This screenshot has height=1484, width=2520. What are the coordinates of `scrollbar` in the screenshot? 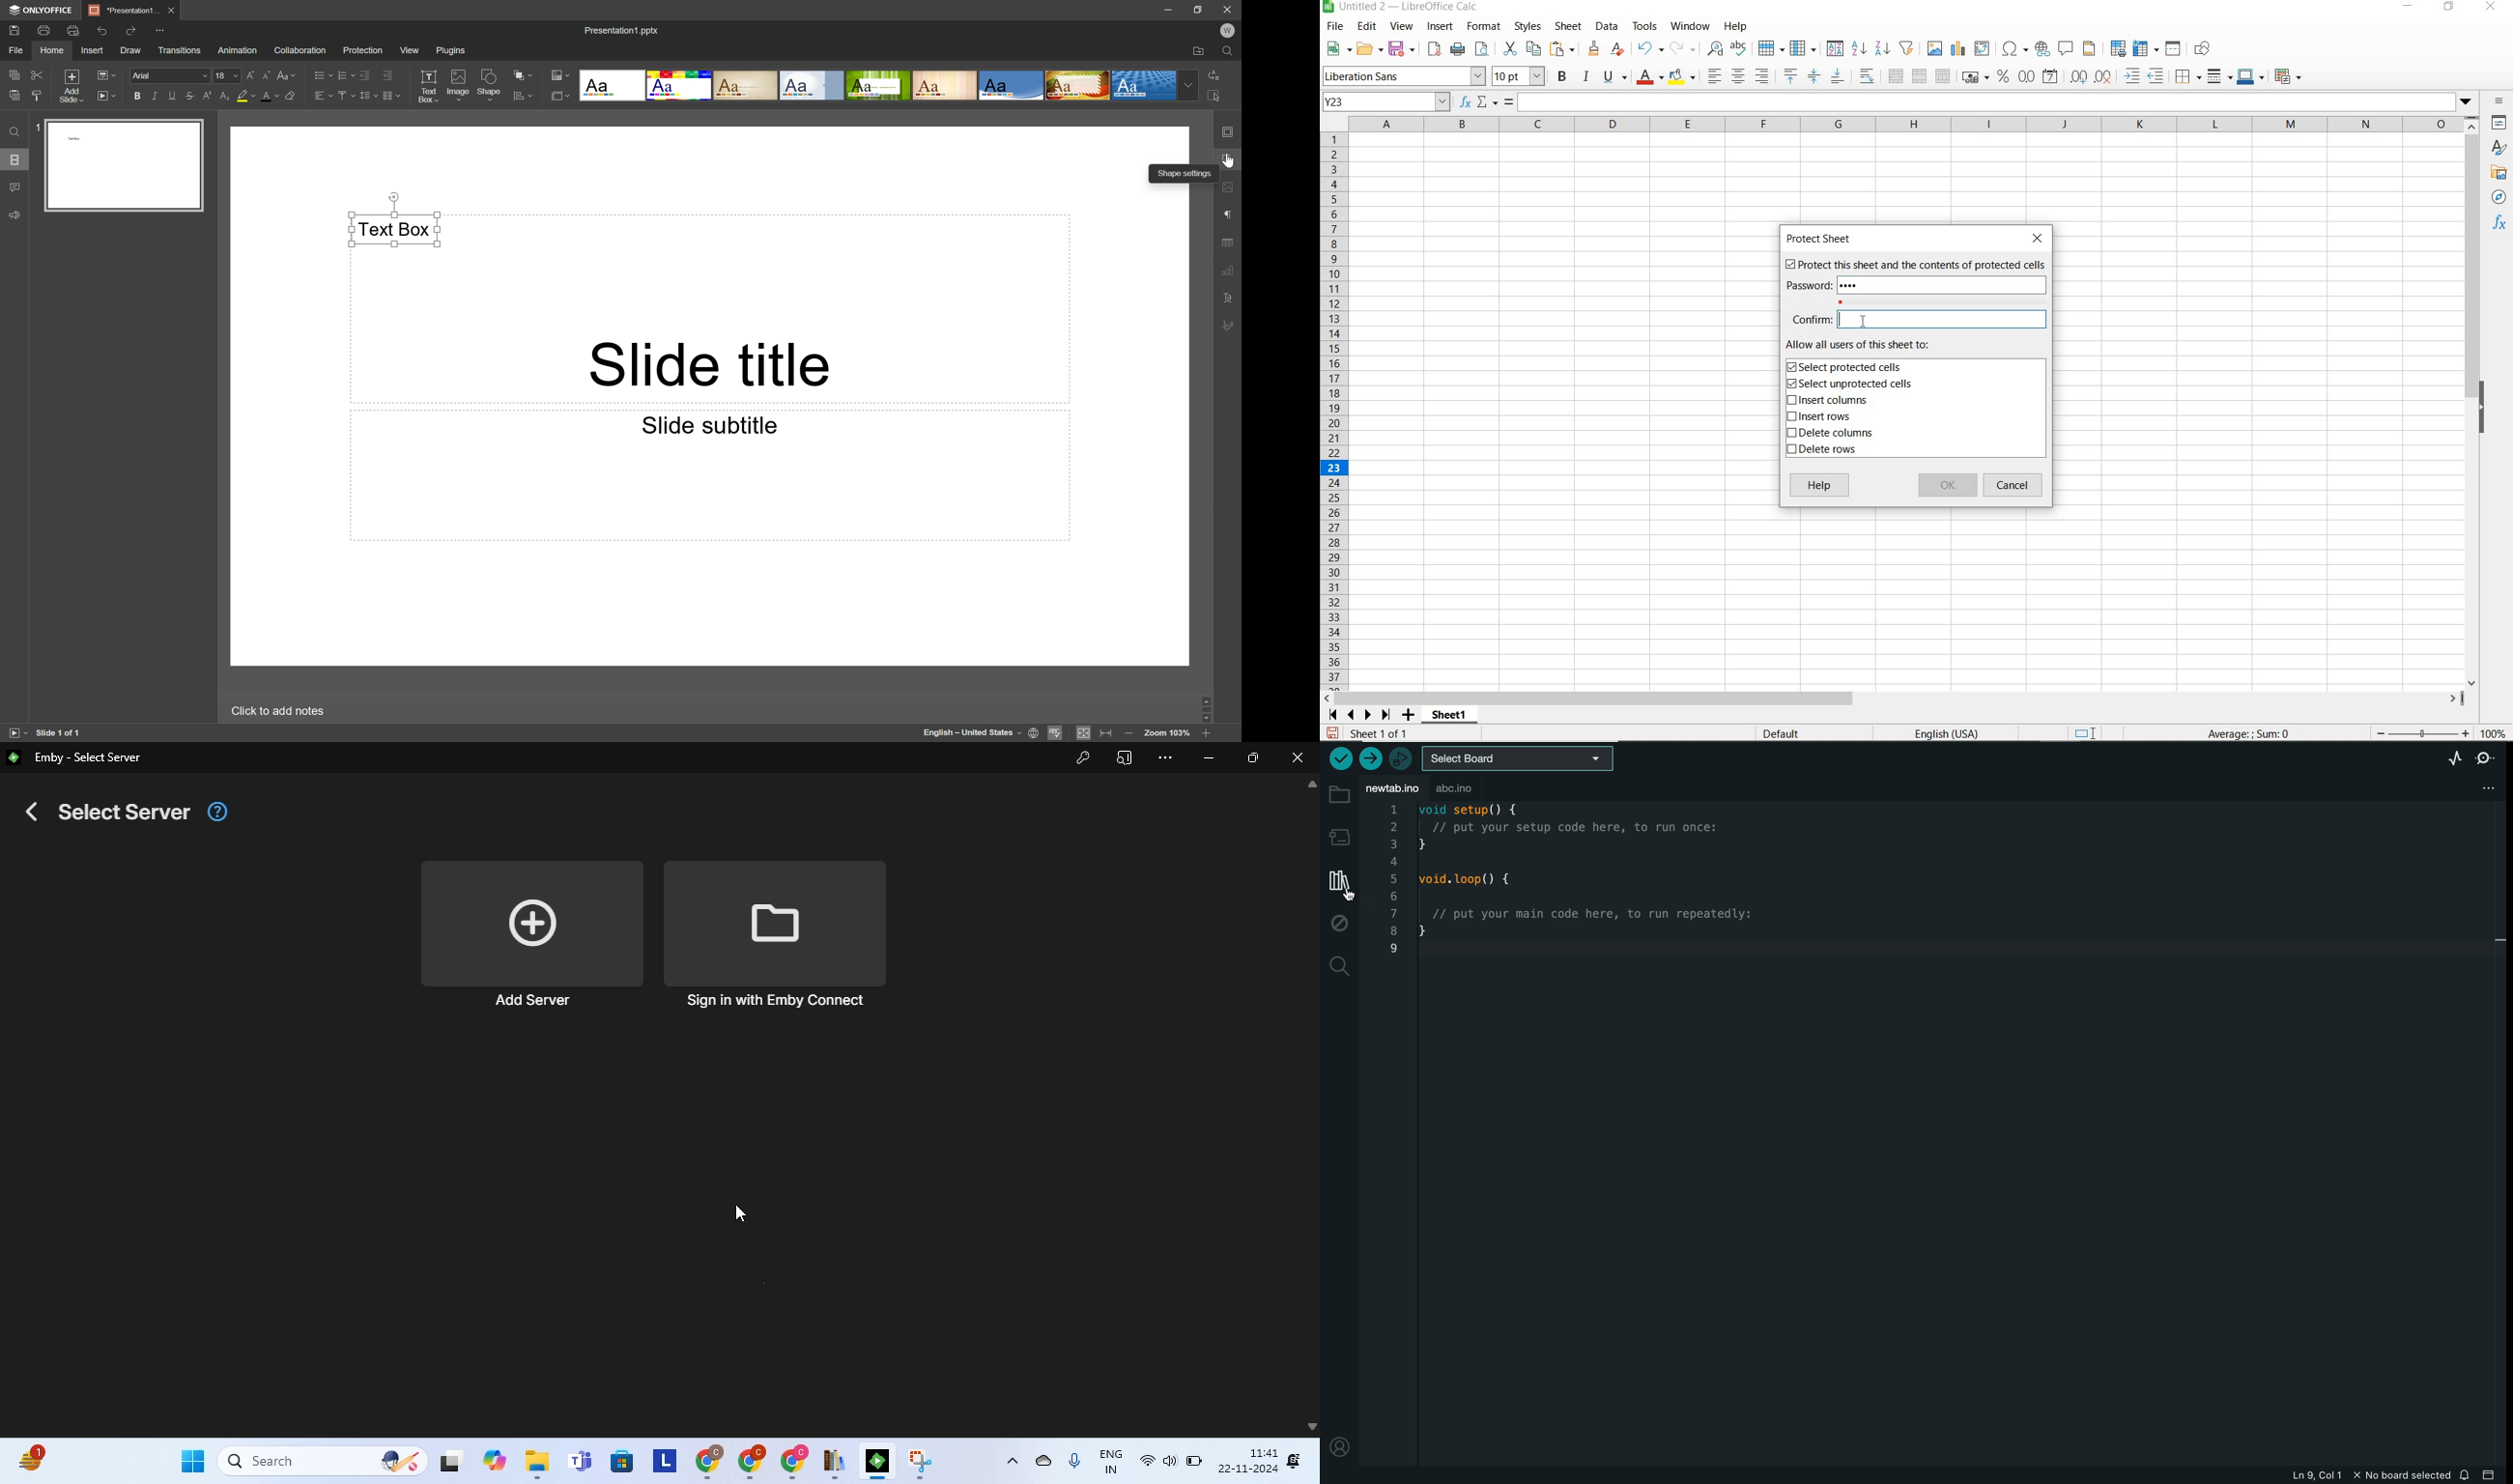 It's located at (1312, 1106).